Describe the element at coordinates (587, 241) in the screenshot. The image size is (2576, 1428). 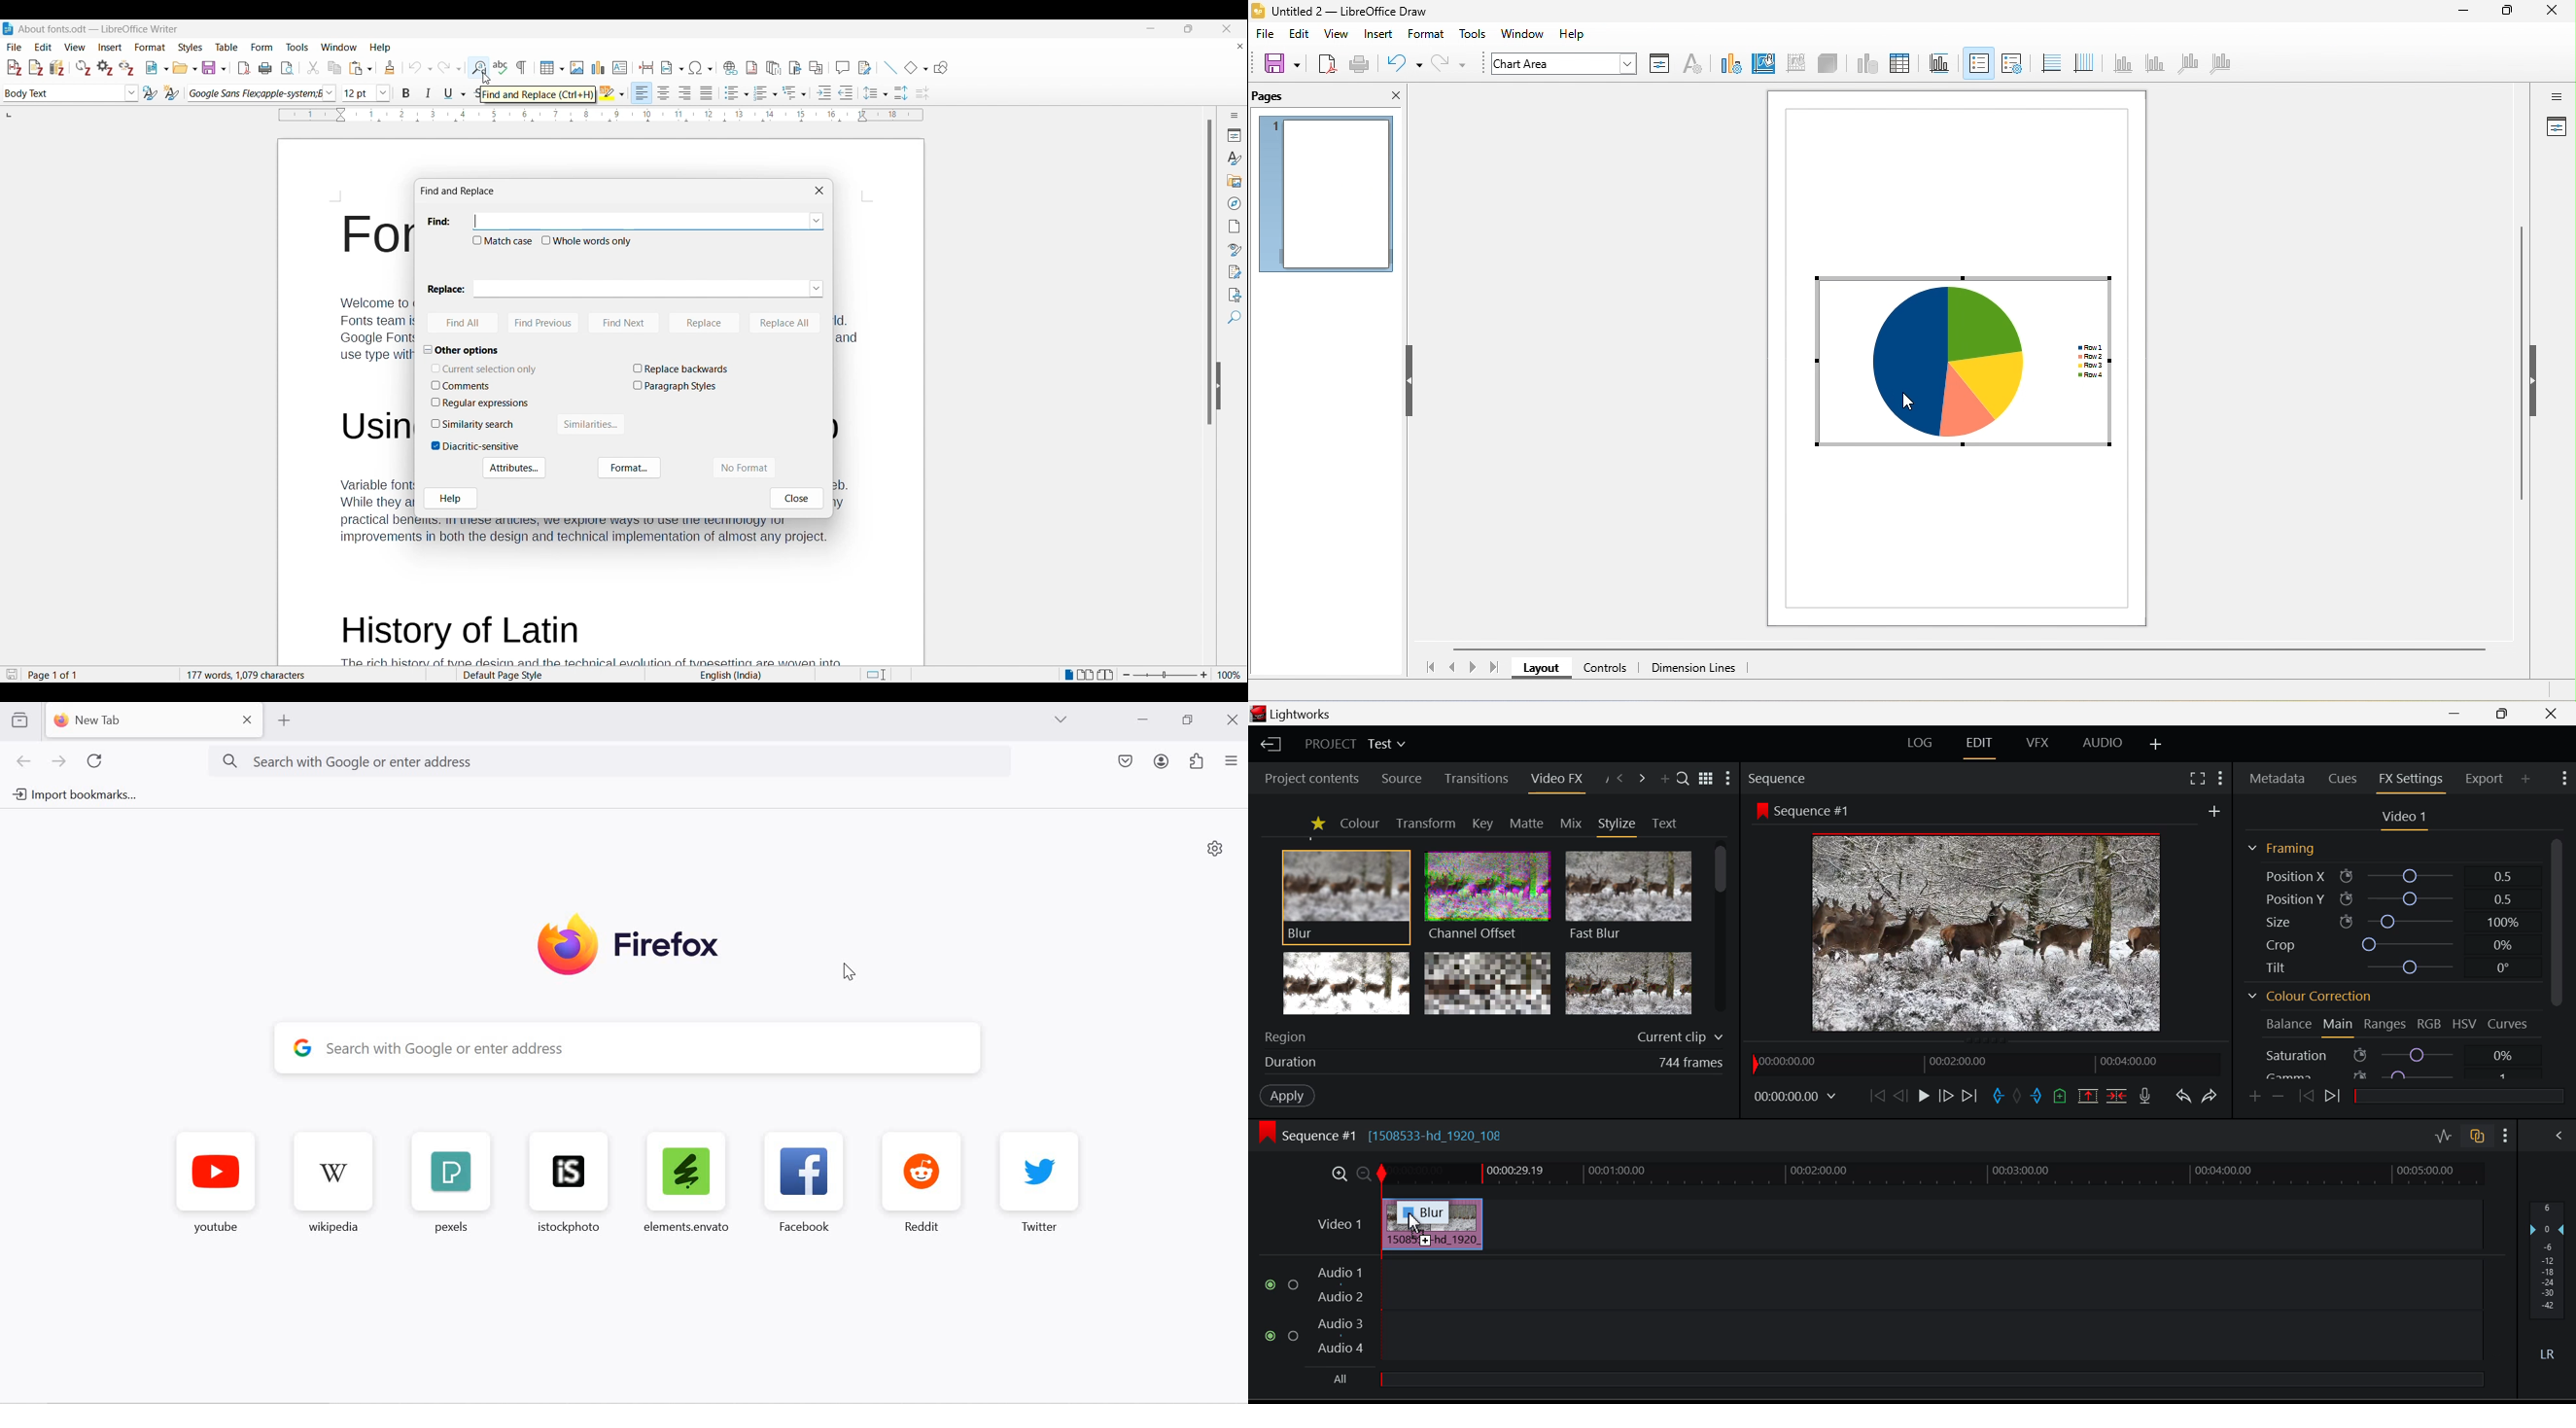
I see `Toggle for whole words only` at that location.